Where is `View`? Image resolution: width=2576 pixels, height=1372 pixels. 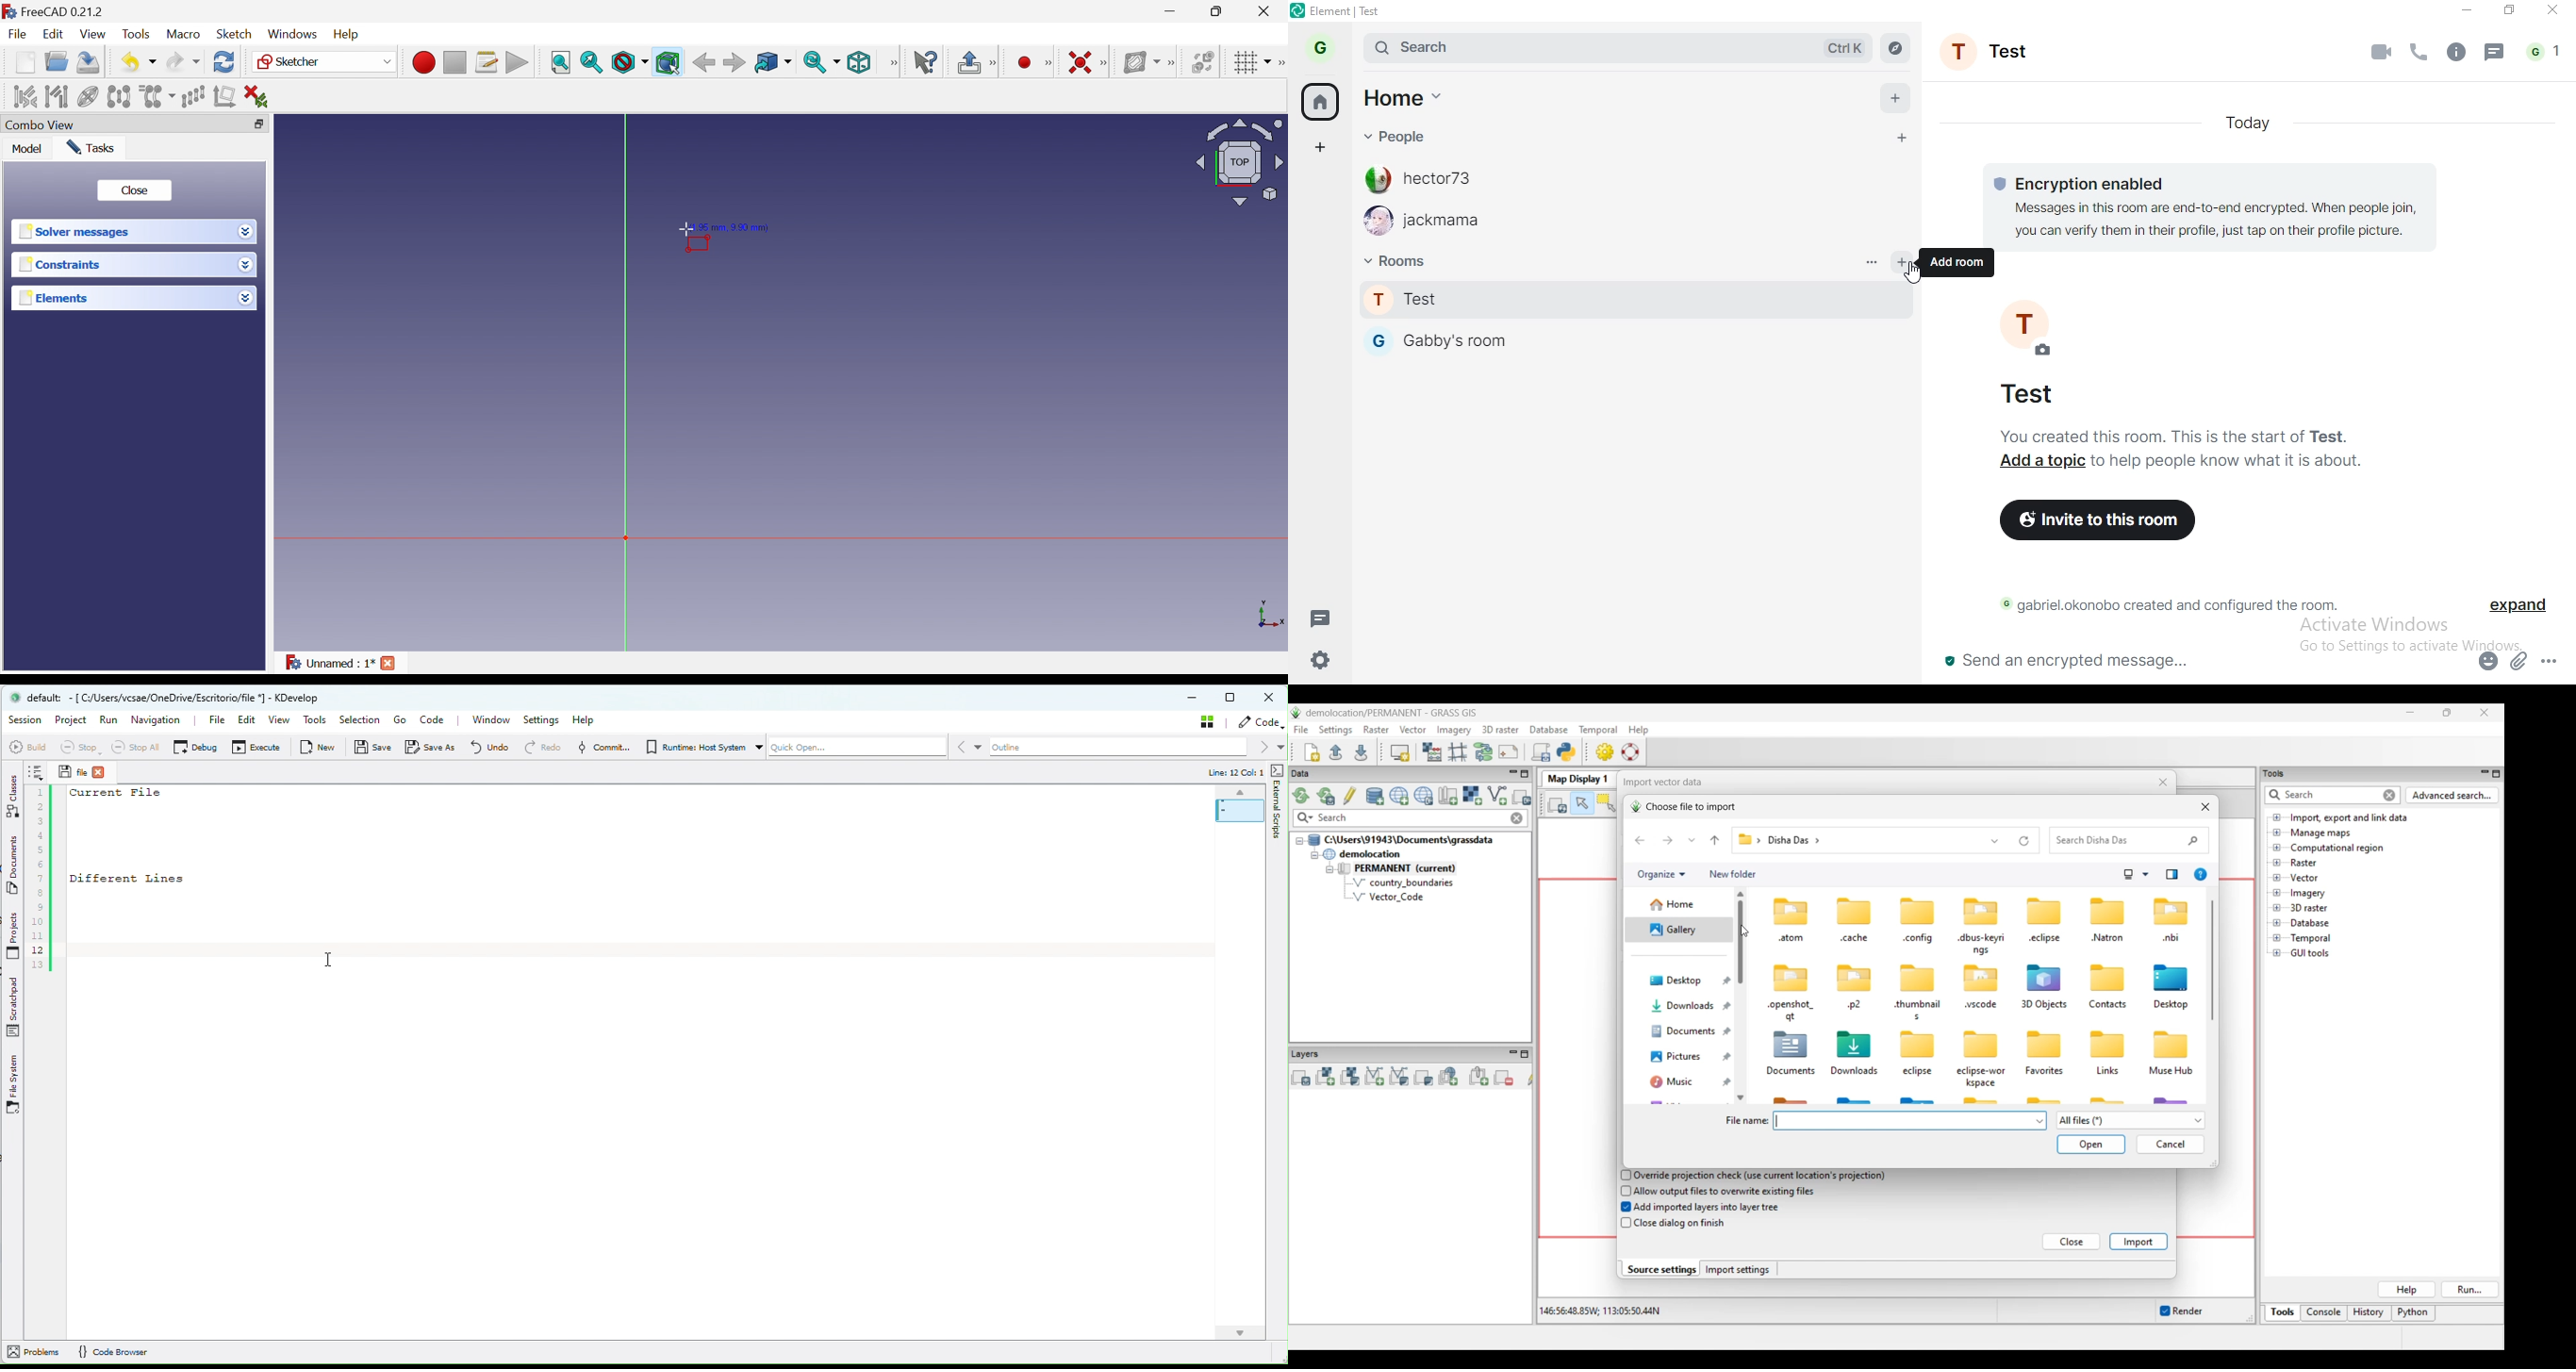 View is located at coordinates (894, 62).